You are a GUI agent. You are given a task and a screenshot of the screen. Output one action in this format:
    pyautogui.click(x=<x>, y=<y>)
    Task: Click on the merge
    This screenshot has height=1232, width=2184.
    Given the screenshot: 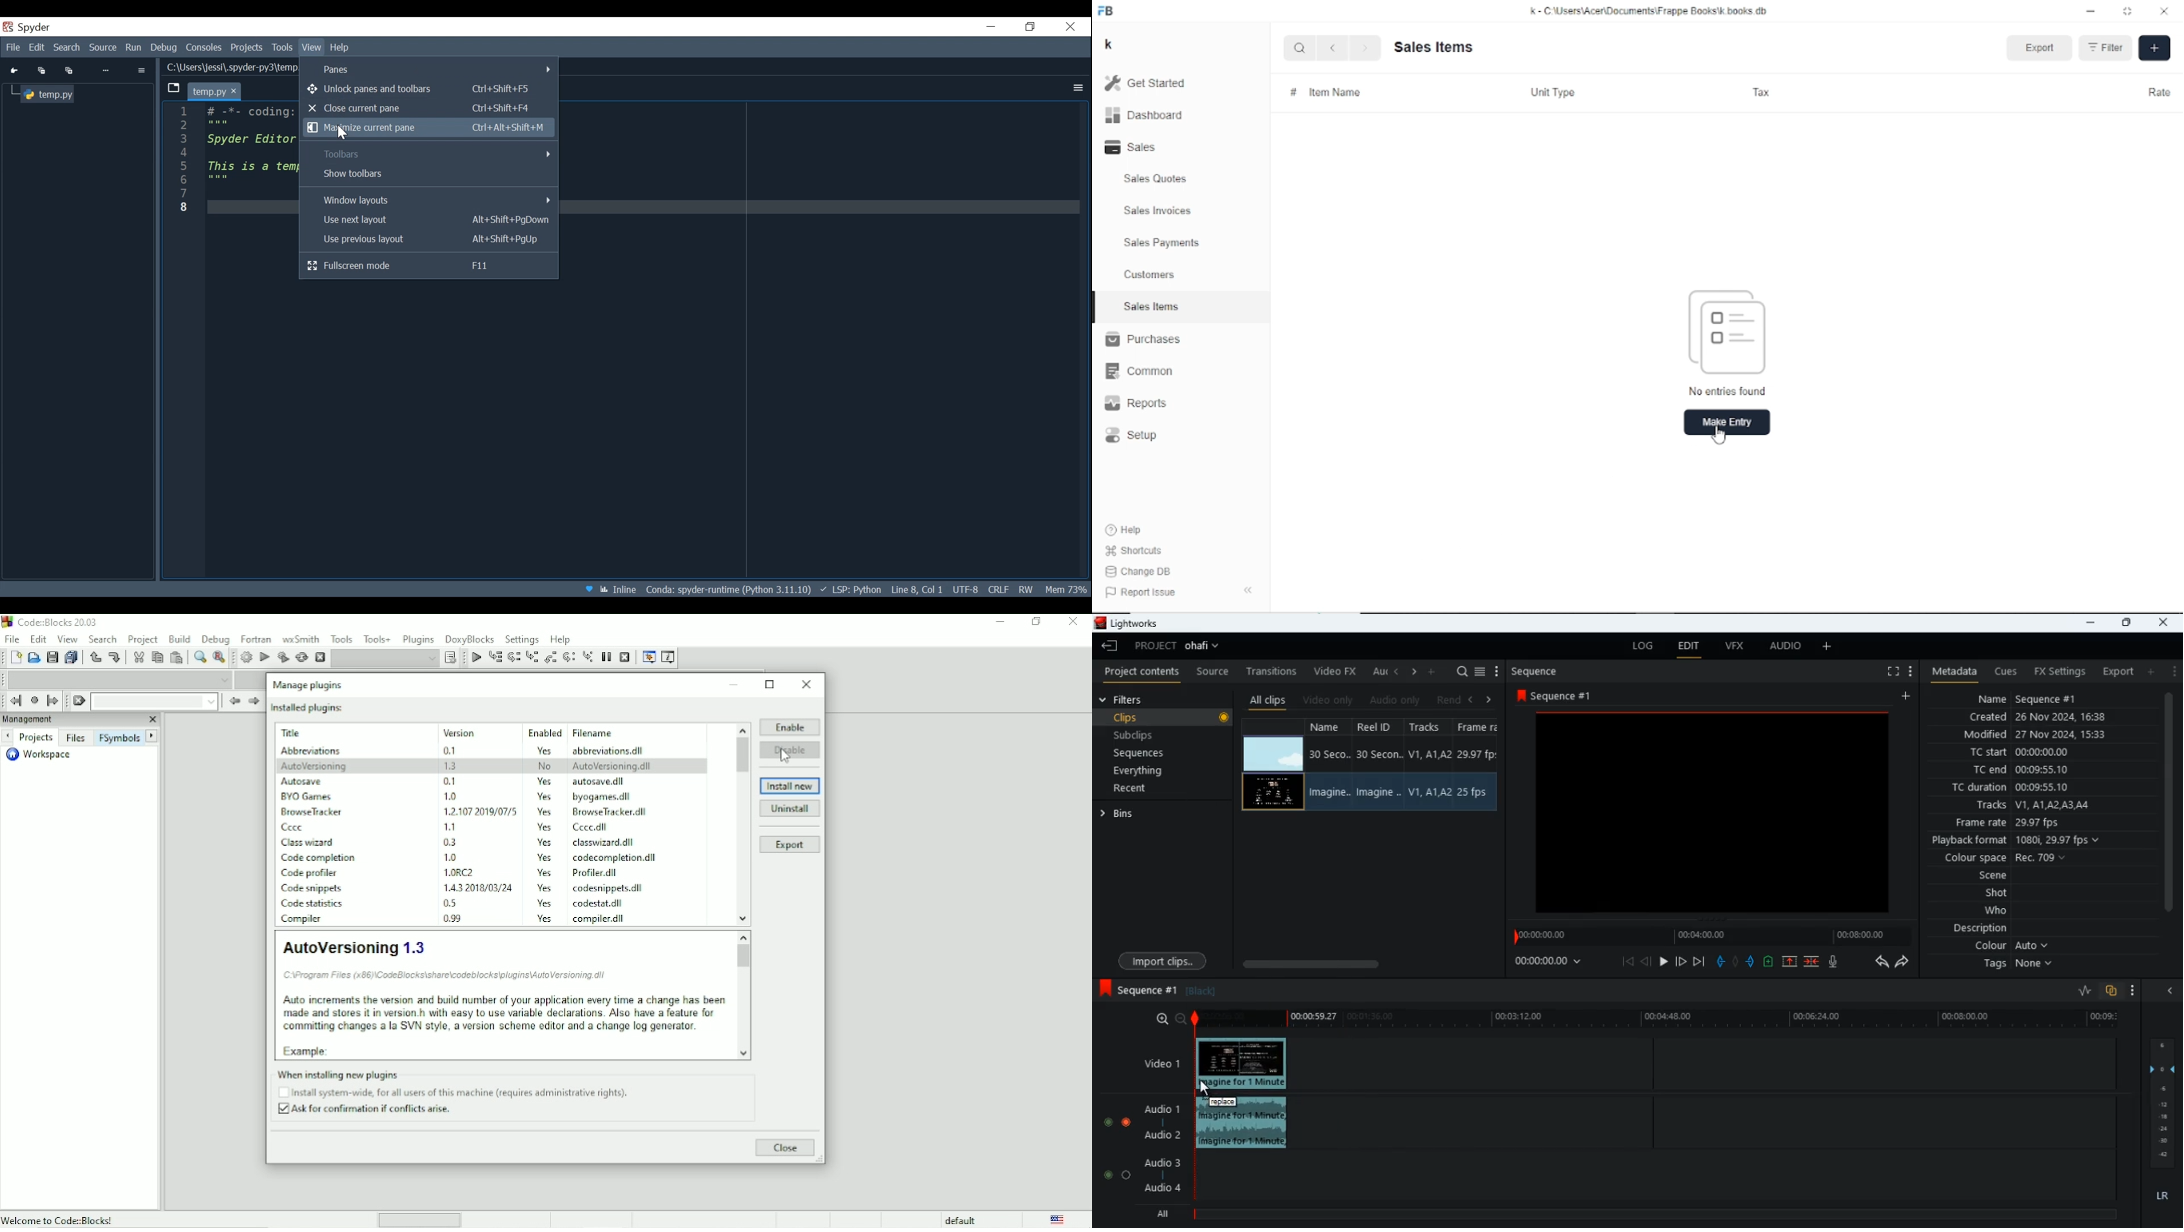 What is the action you would take?
    pyautogui.click(x=1813, y=960)
    